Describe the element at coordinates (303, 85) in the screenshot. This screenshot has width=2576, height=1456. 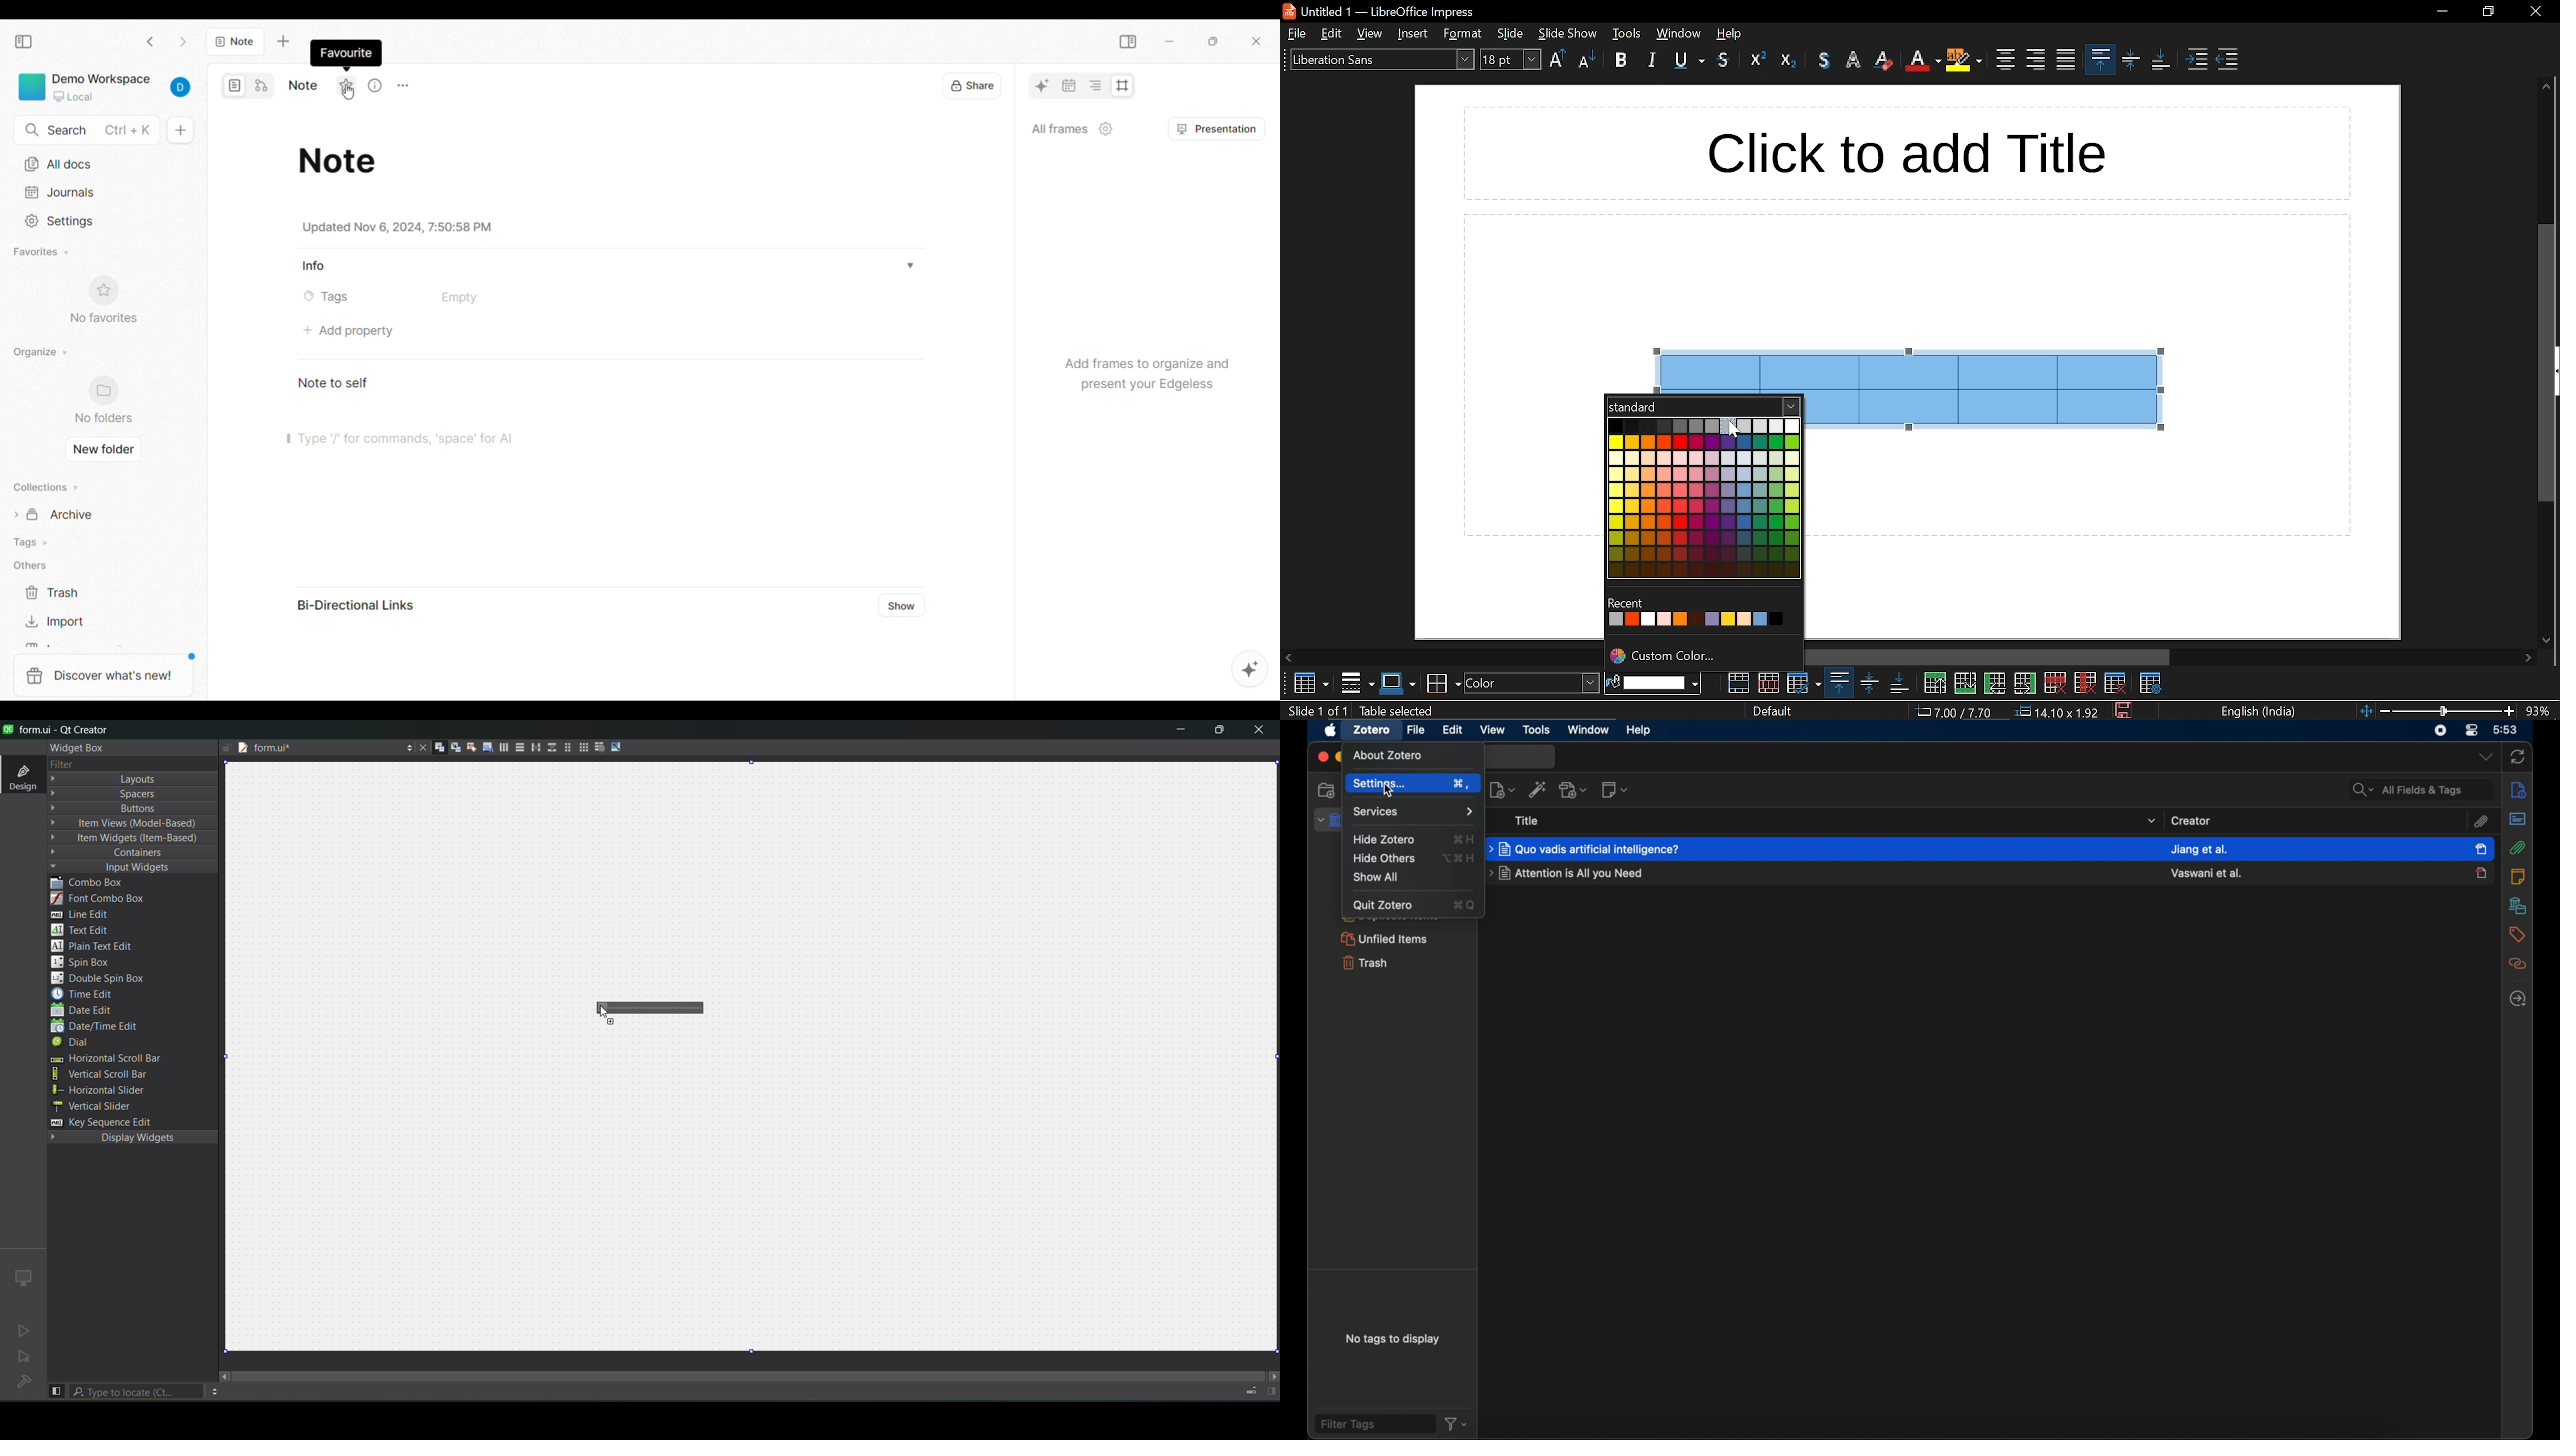
I see `Name of current note` at that location.